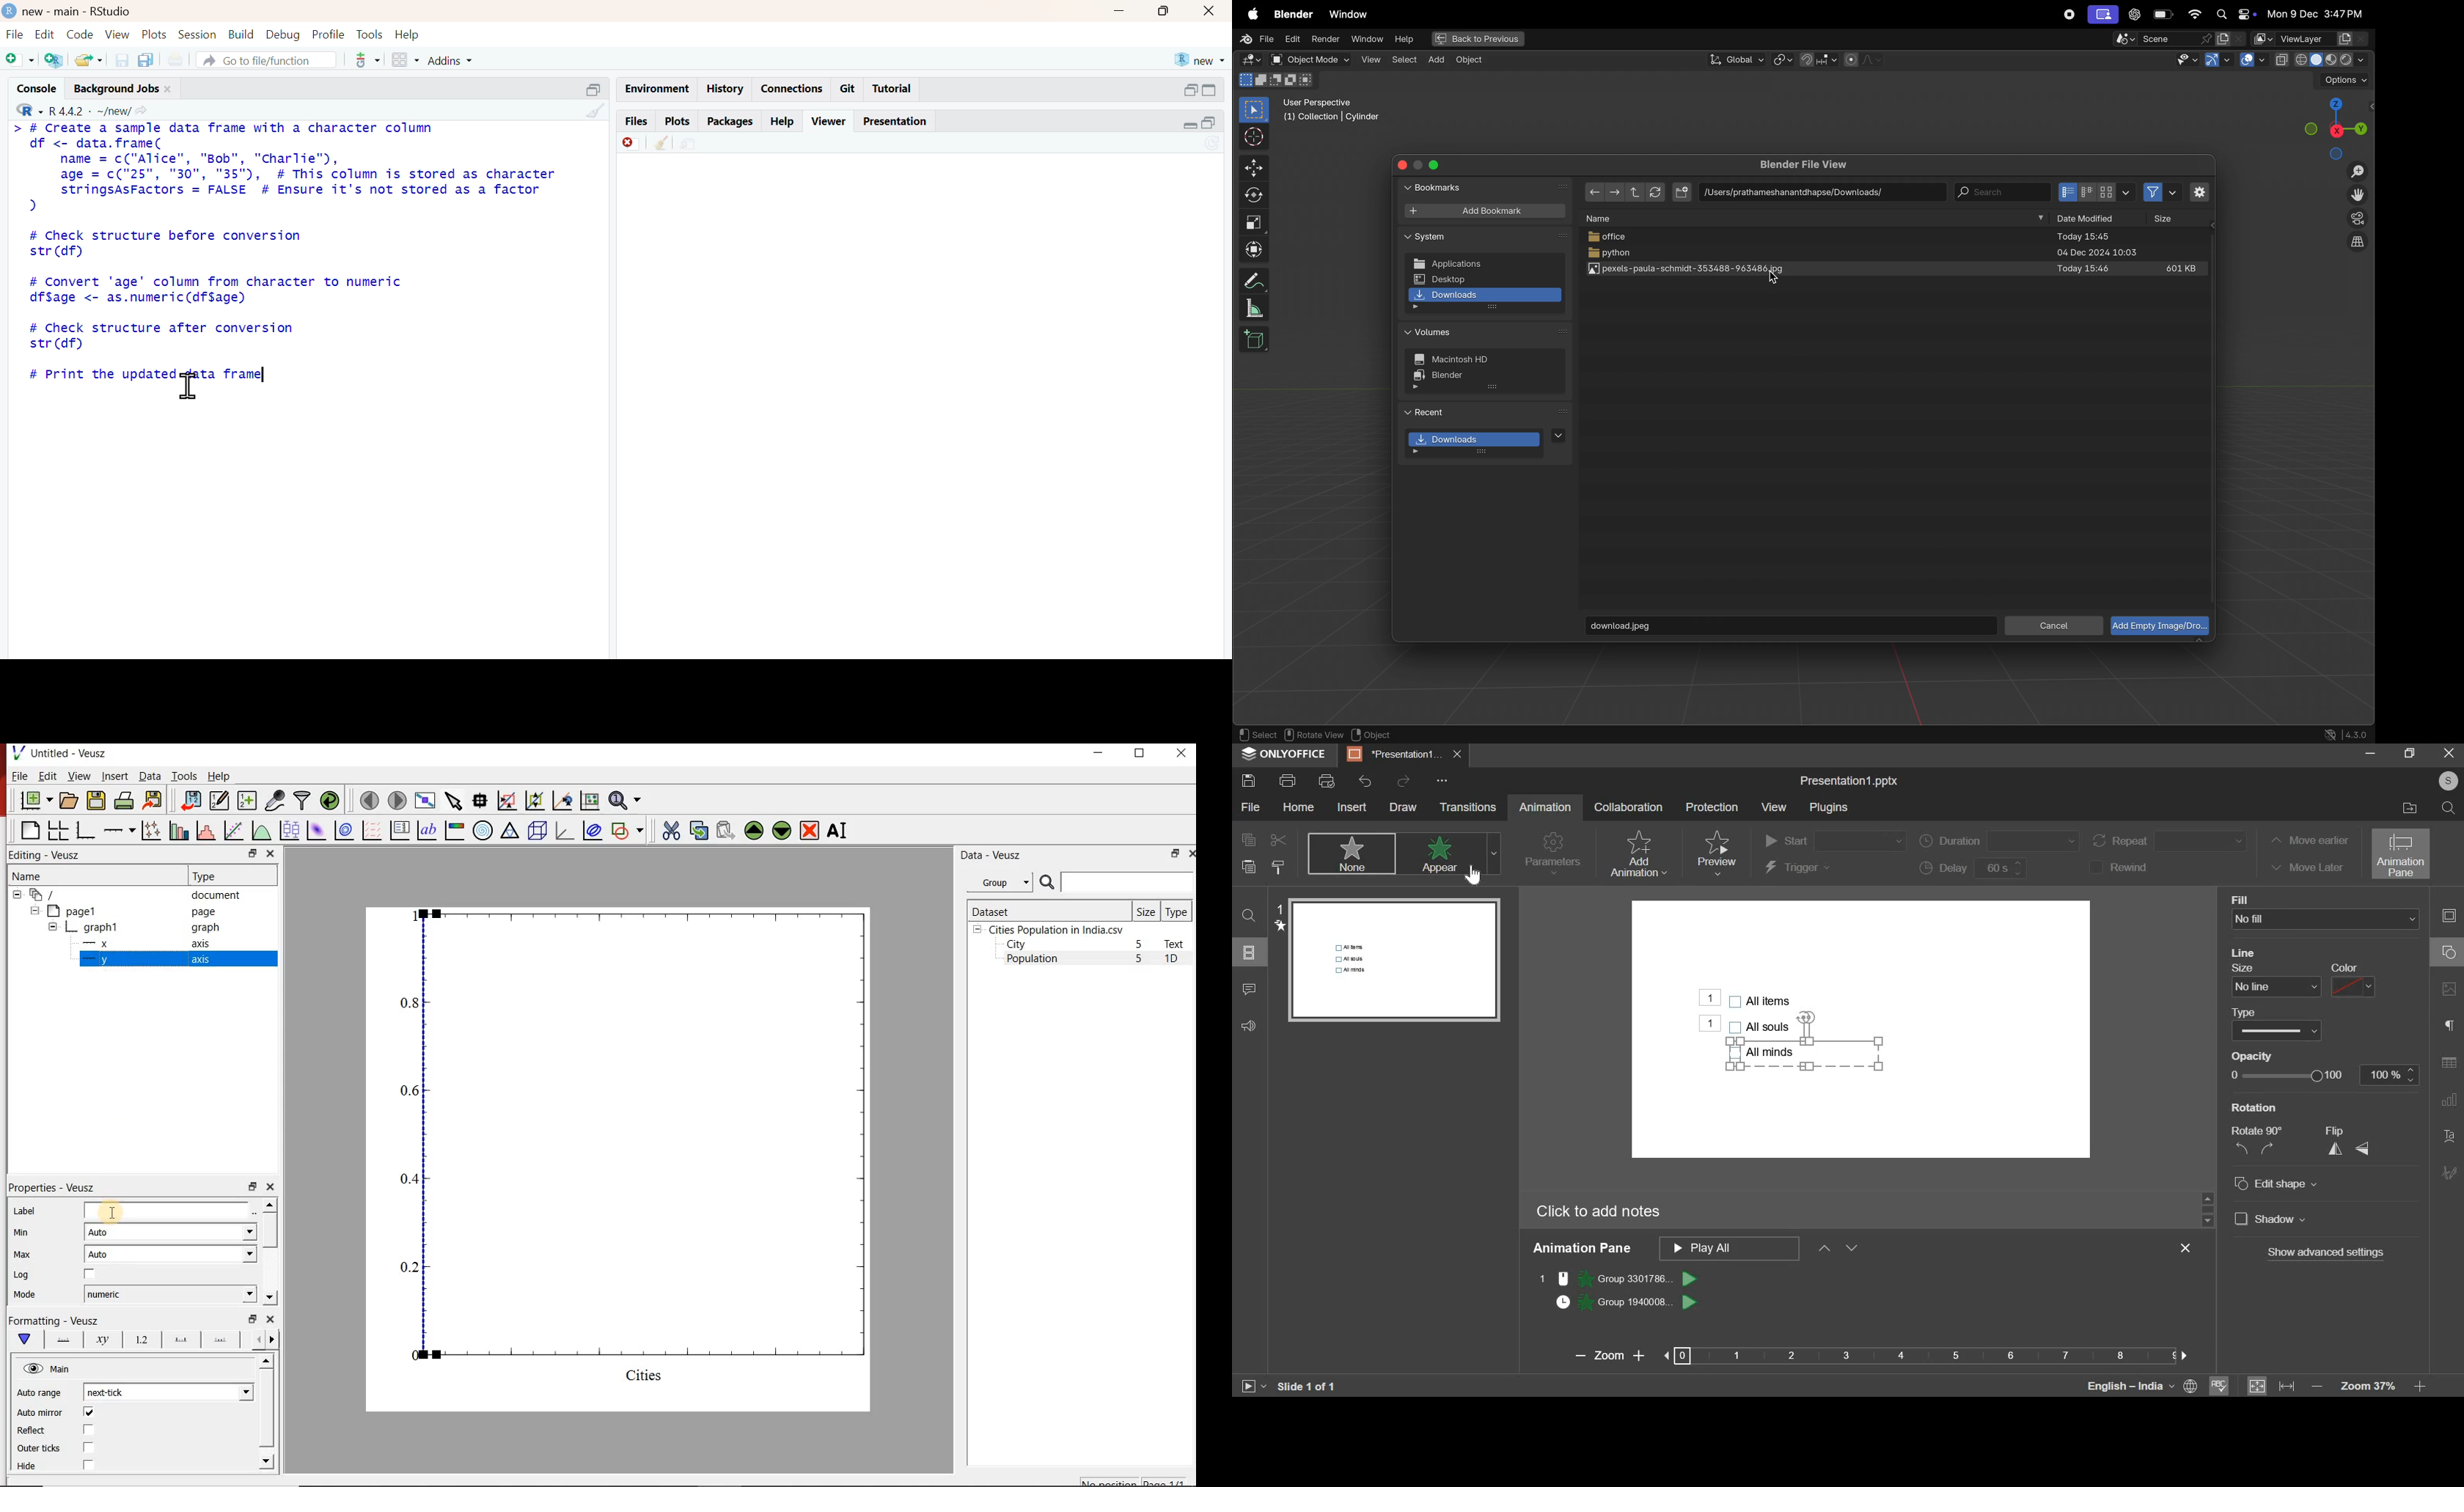 The image size is (2464, 1512). Describe the element at coordinates (1306, 1387) in the screenshot. I see `slide 1 of 1` at that location.